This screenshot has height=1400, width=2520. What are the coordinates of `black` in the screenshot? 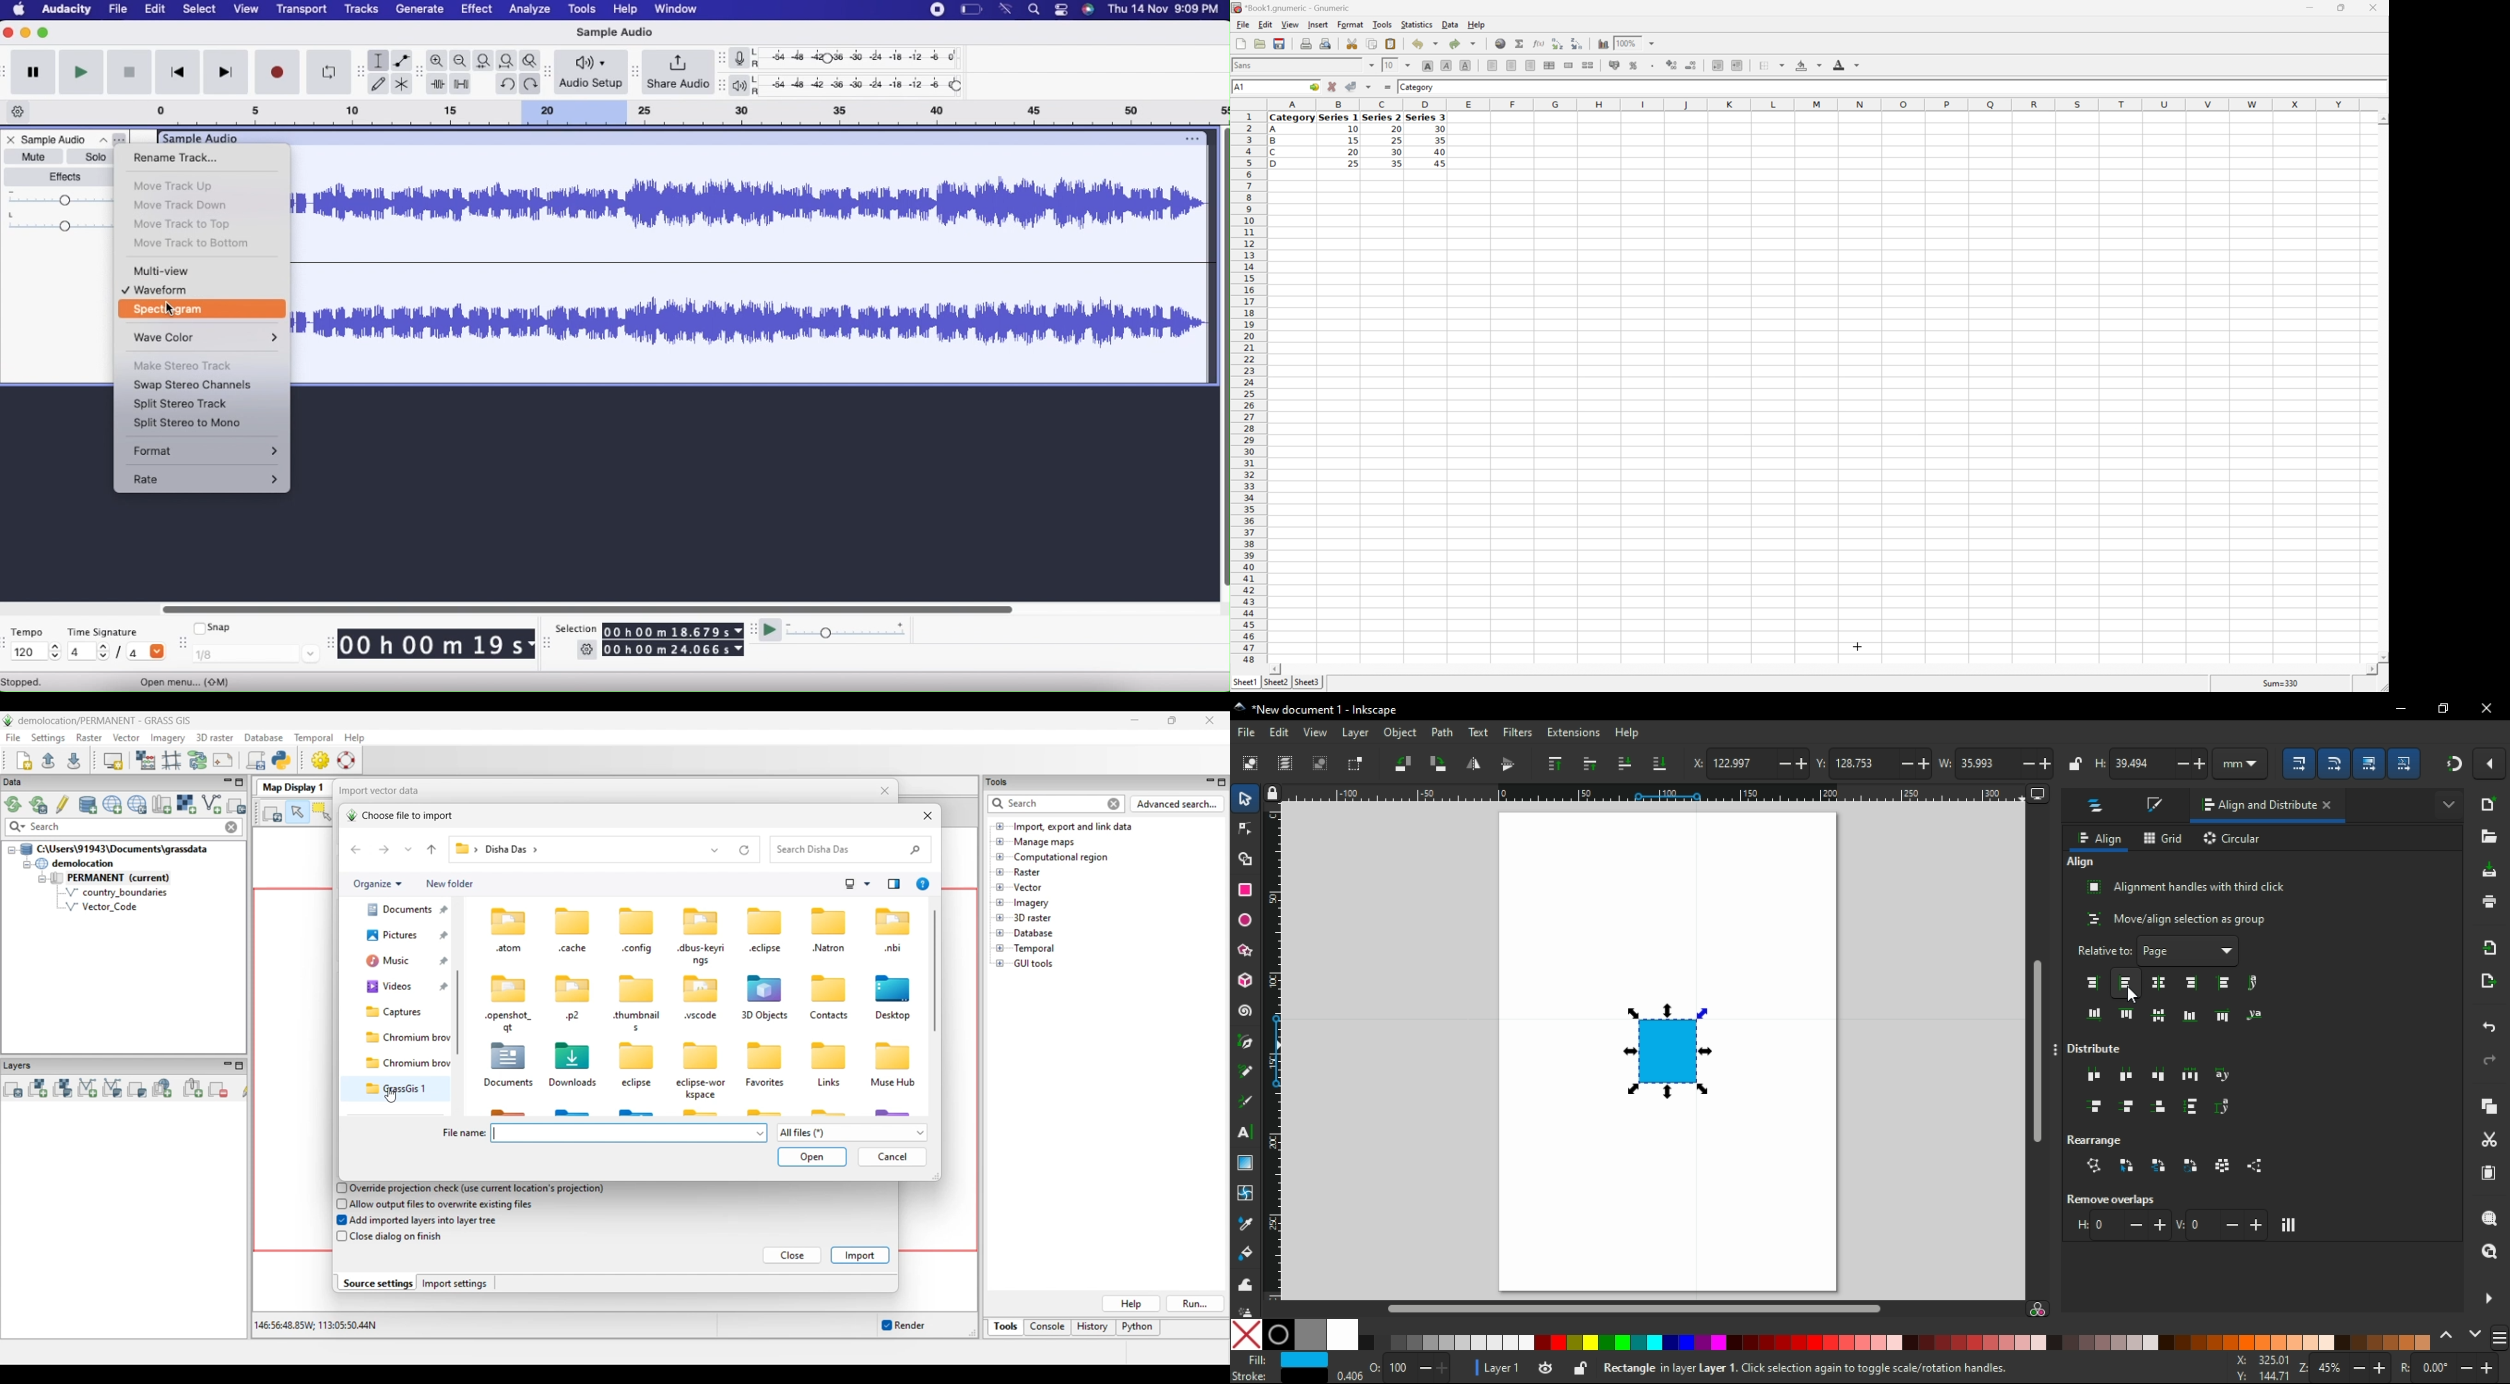 It's located at (1278, 1335).